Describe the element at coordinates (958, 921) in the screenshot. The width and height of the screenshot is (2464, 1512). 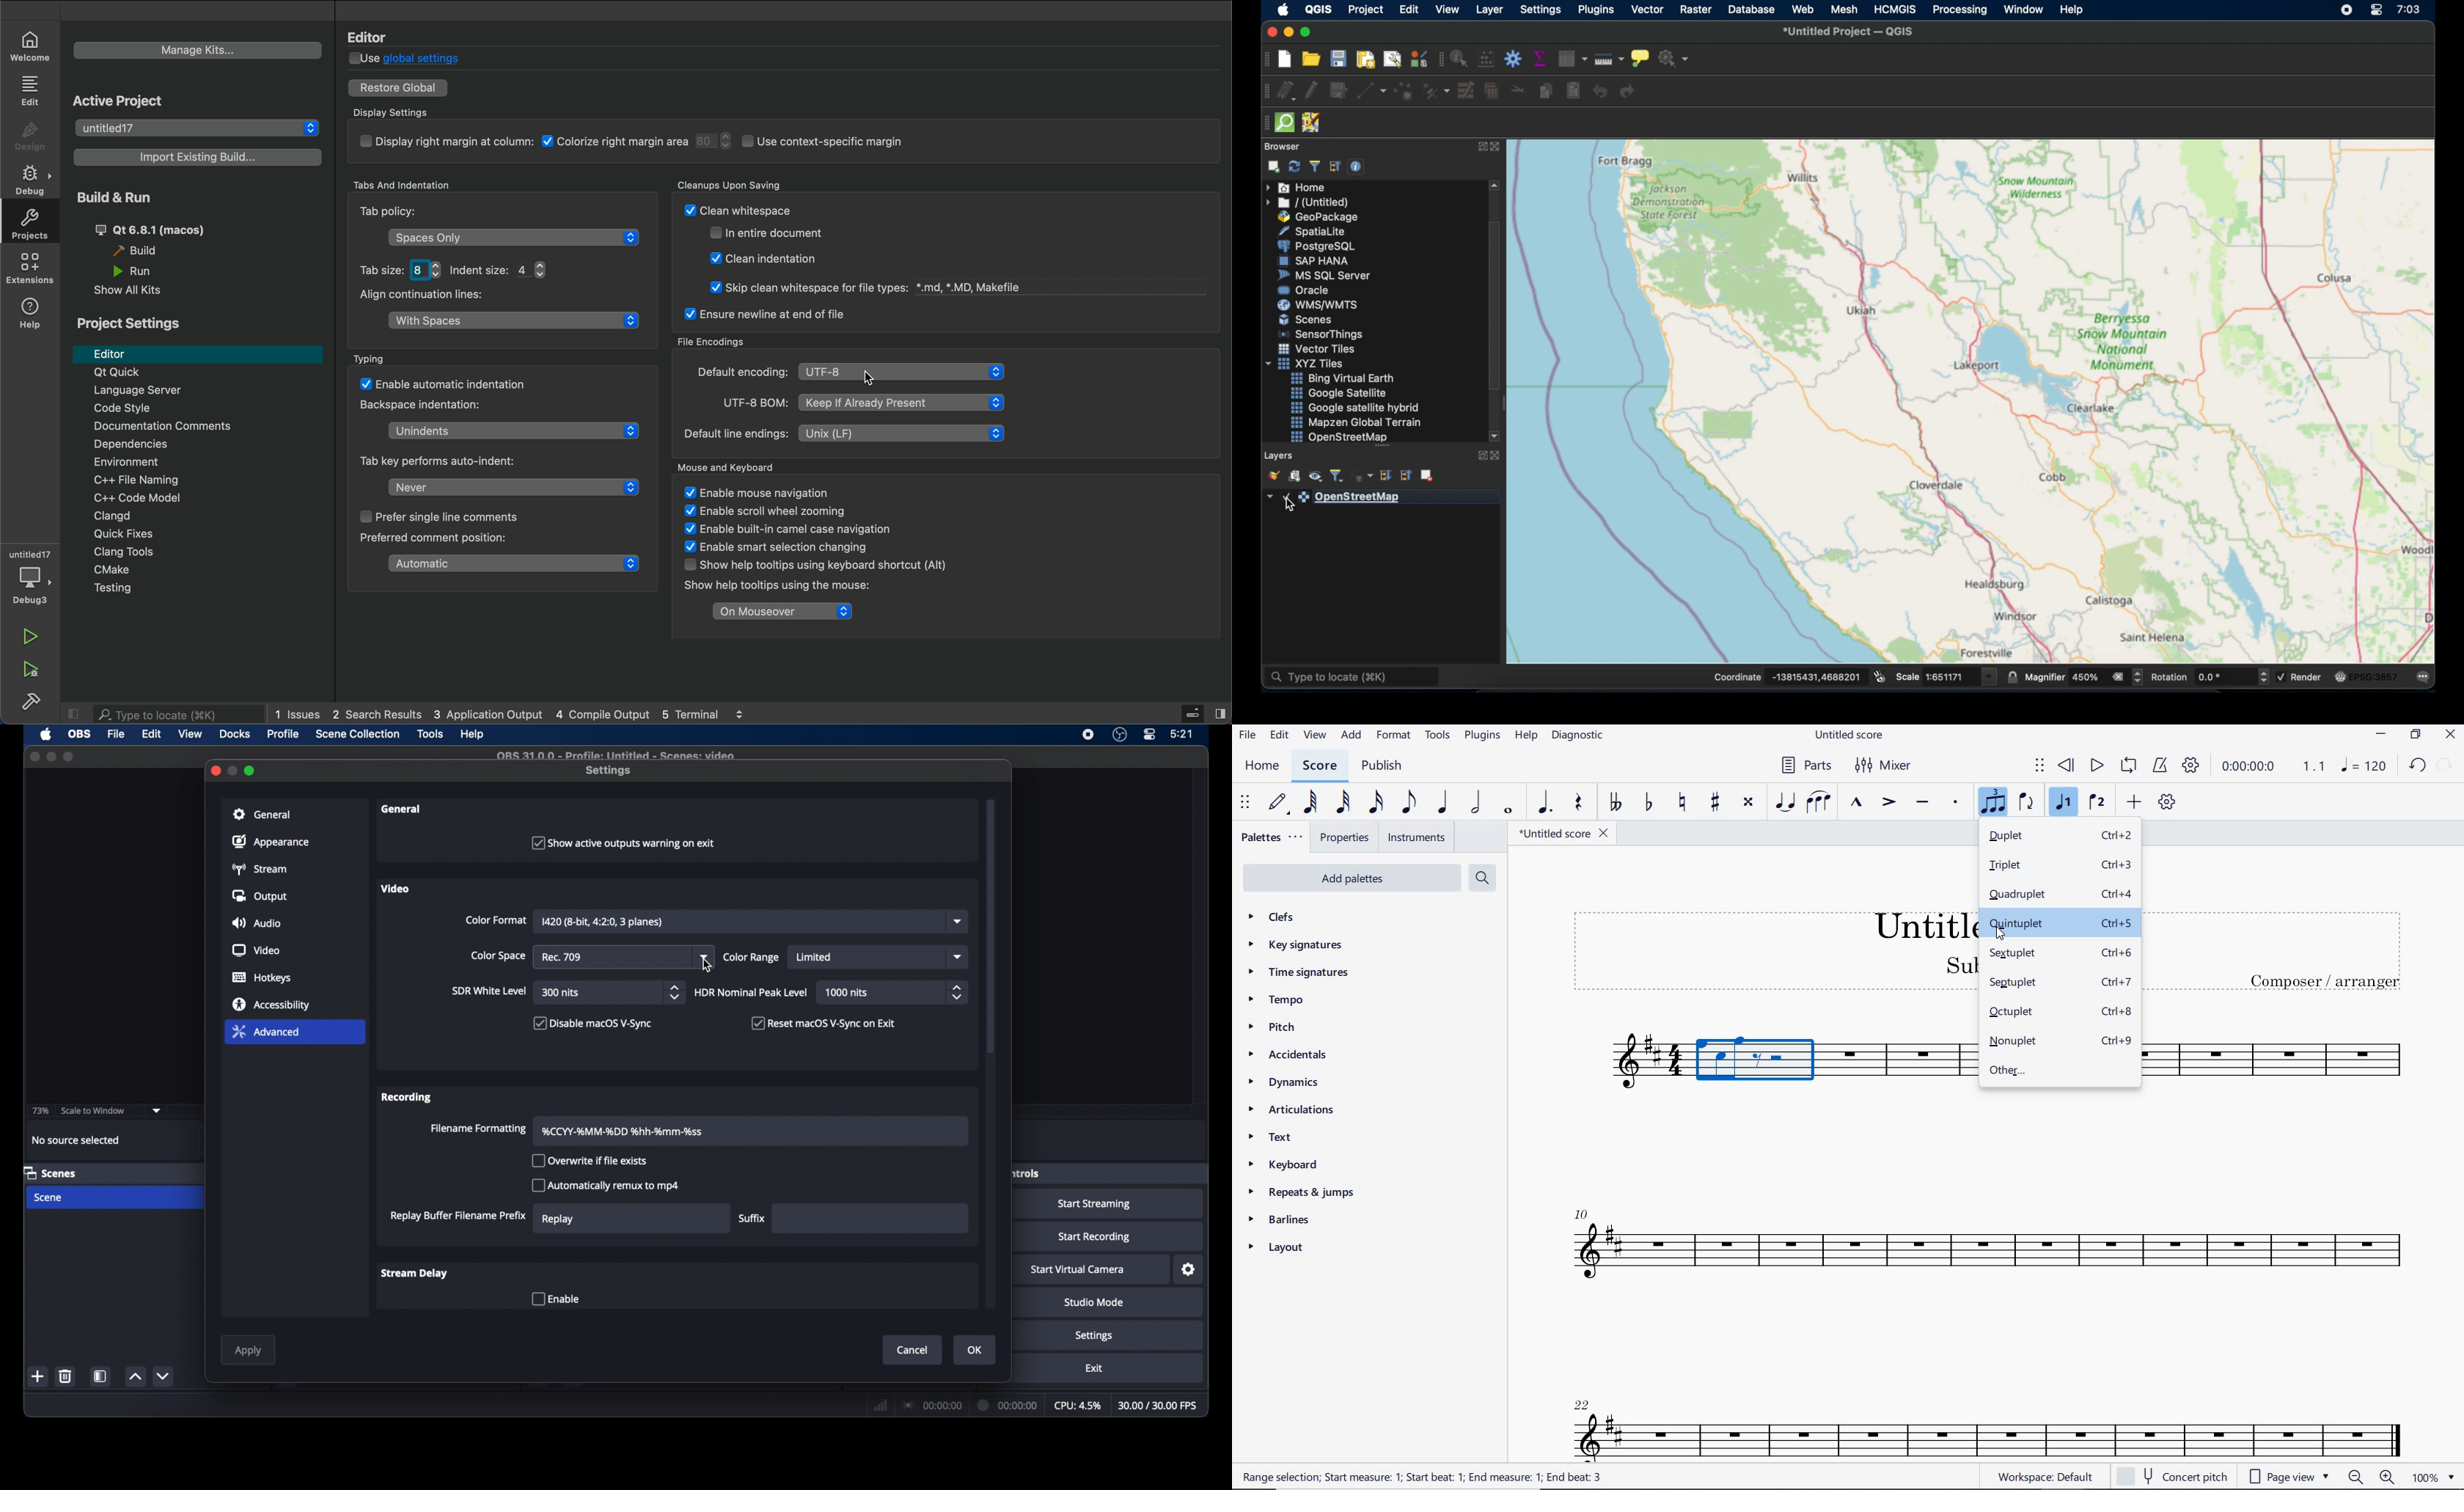
I see `dropdown` at that location.